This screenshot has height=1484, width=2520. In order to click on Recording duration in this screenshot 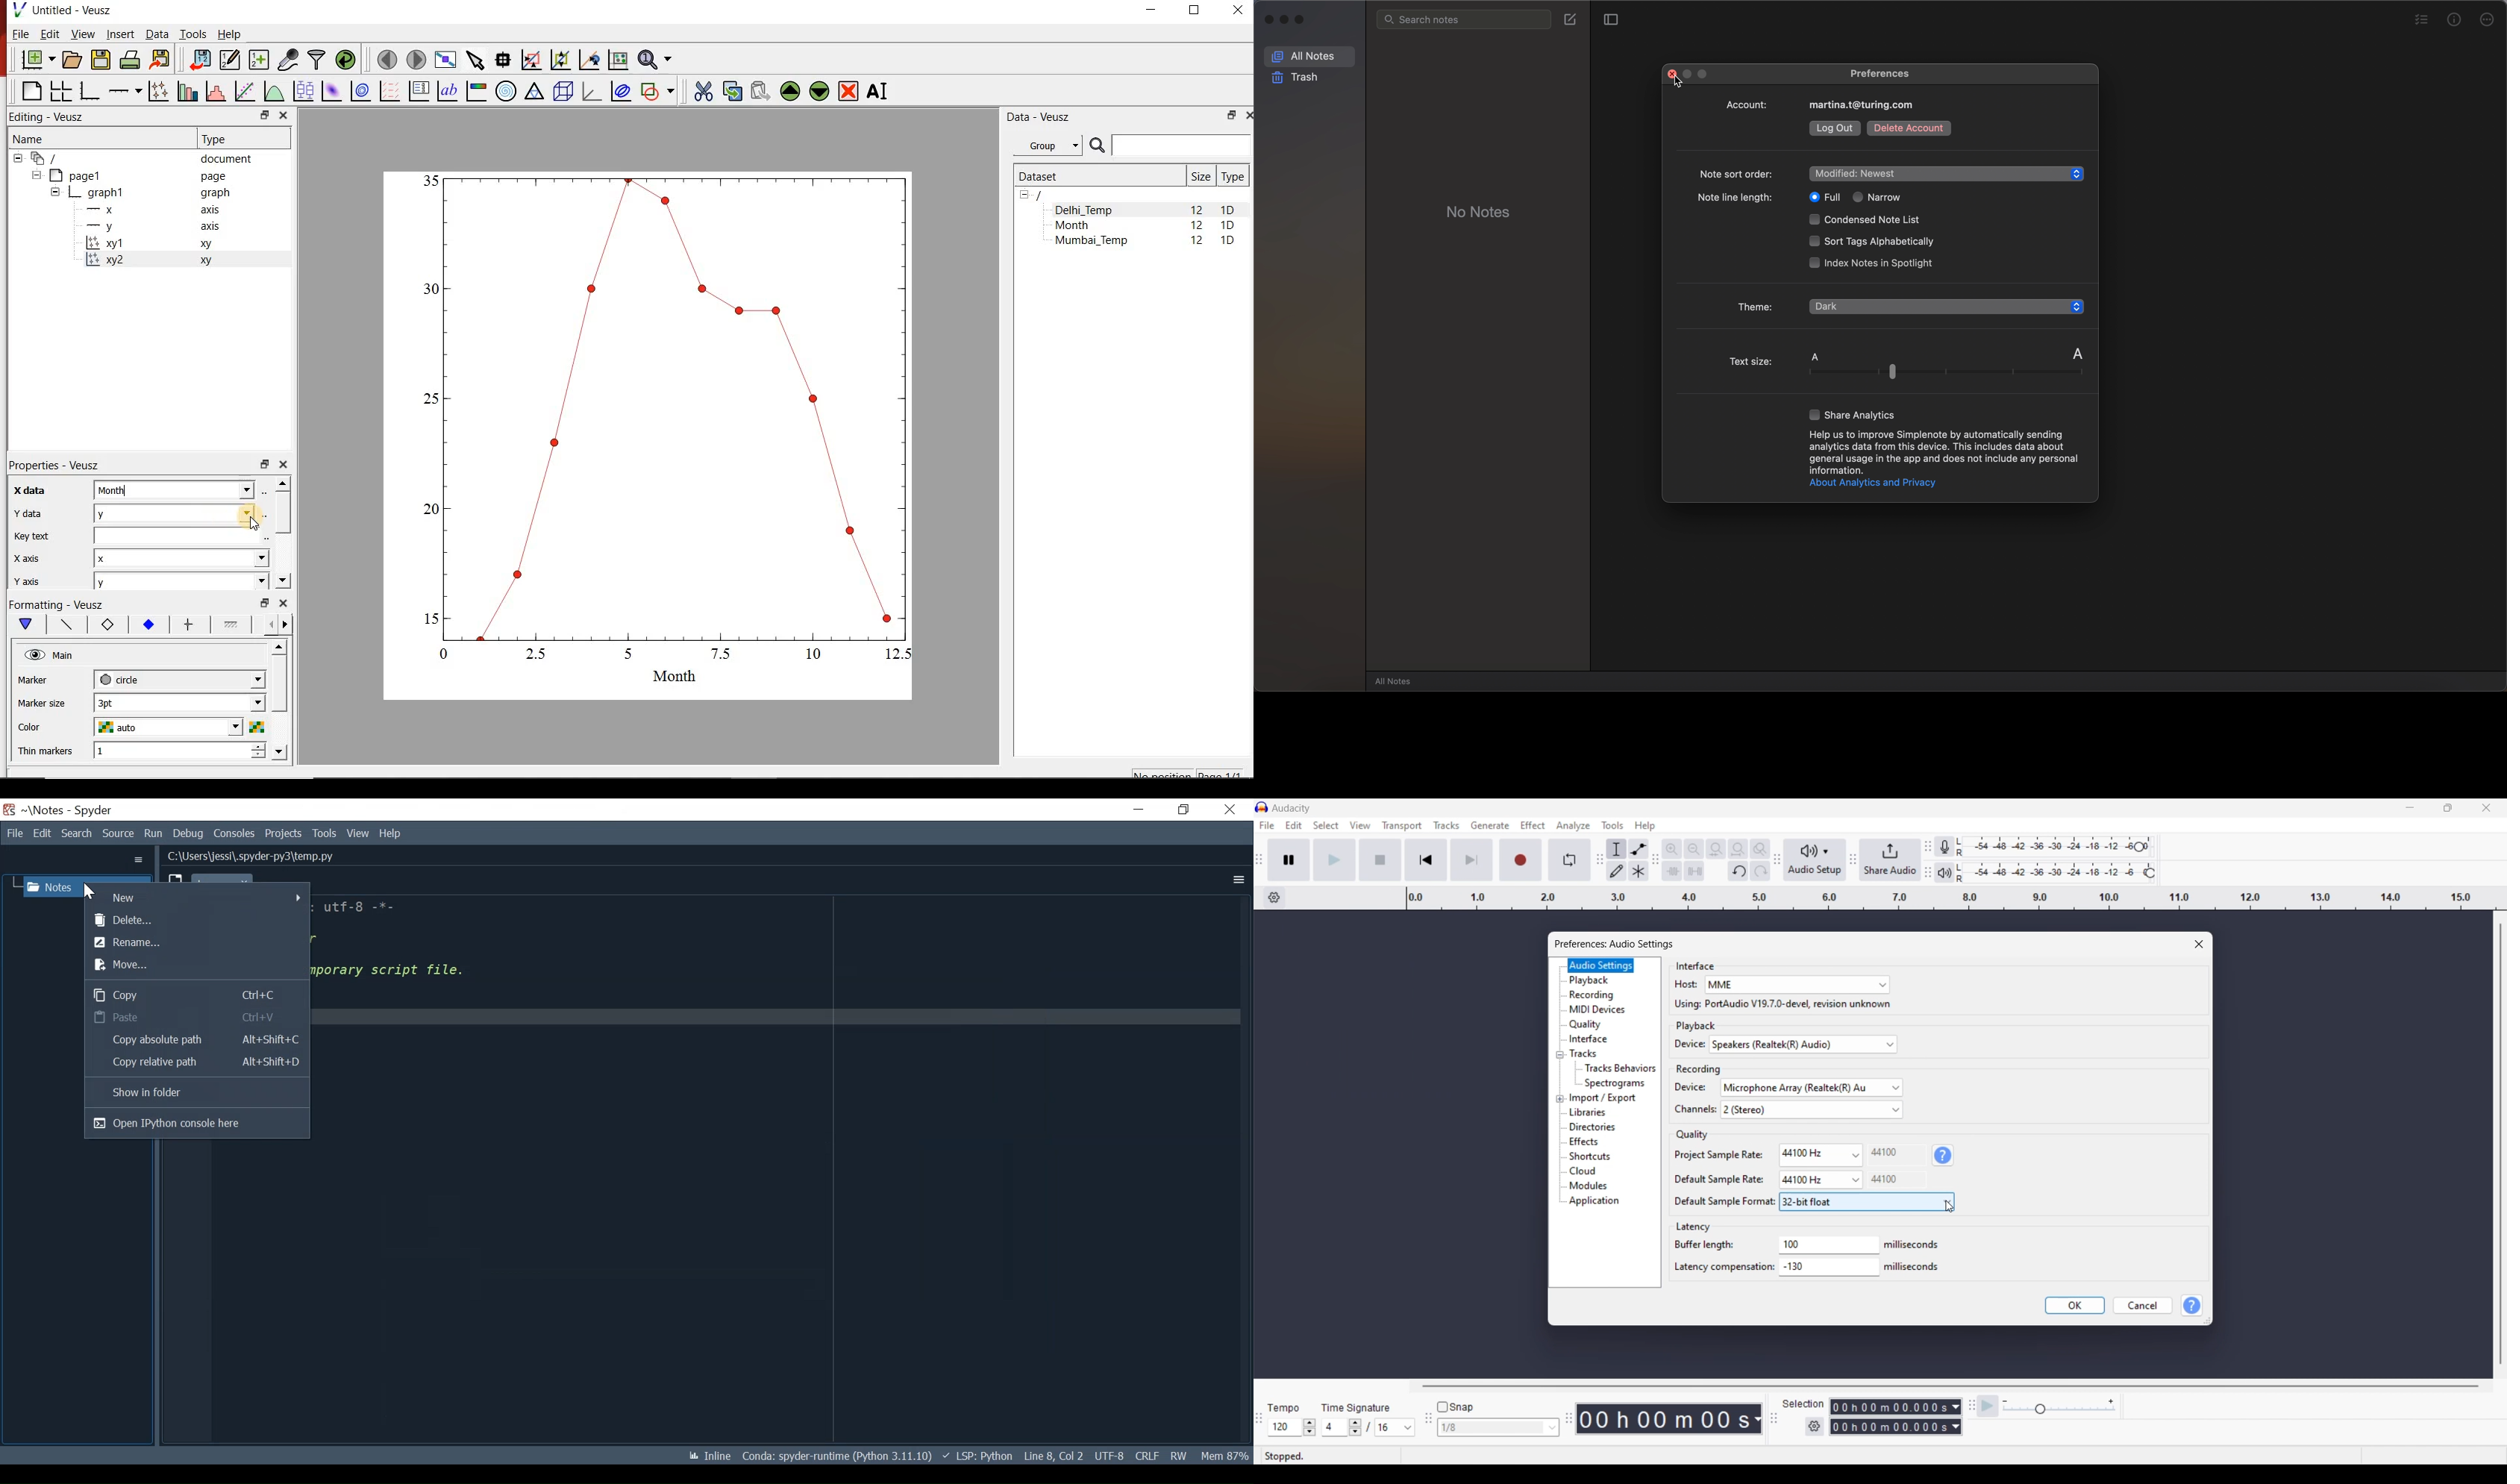, I will do `click(1888, 1417)`.